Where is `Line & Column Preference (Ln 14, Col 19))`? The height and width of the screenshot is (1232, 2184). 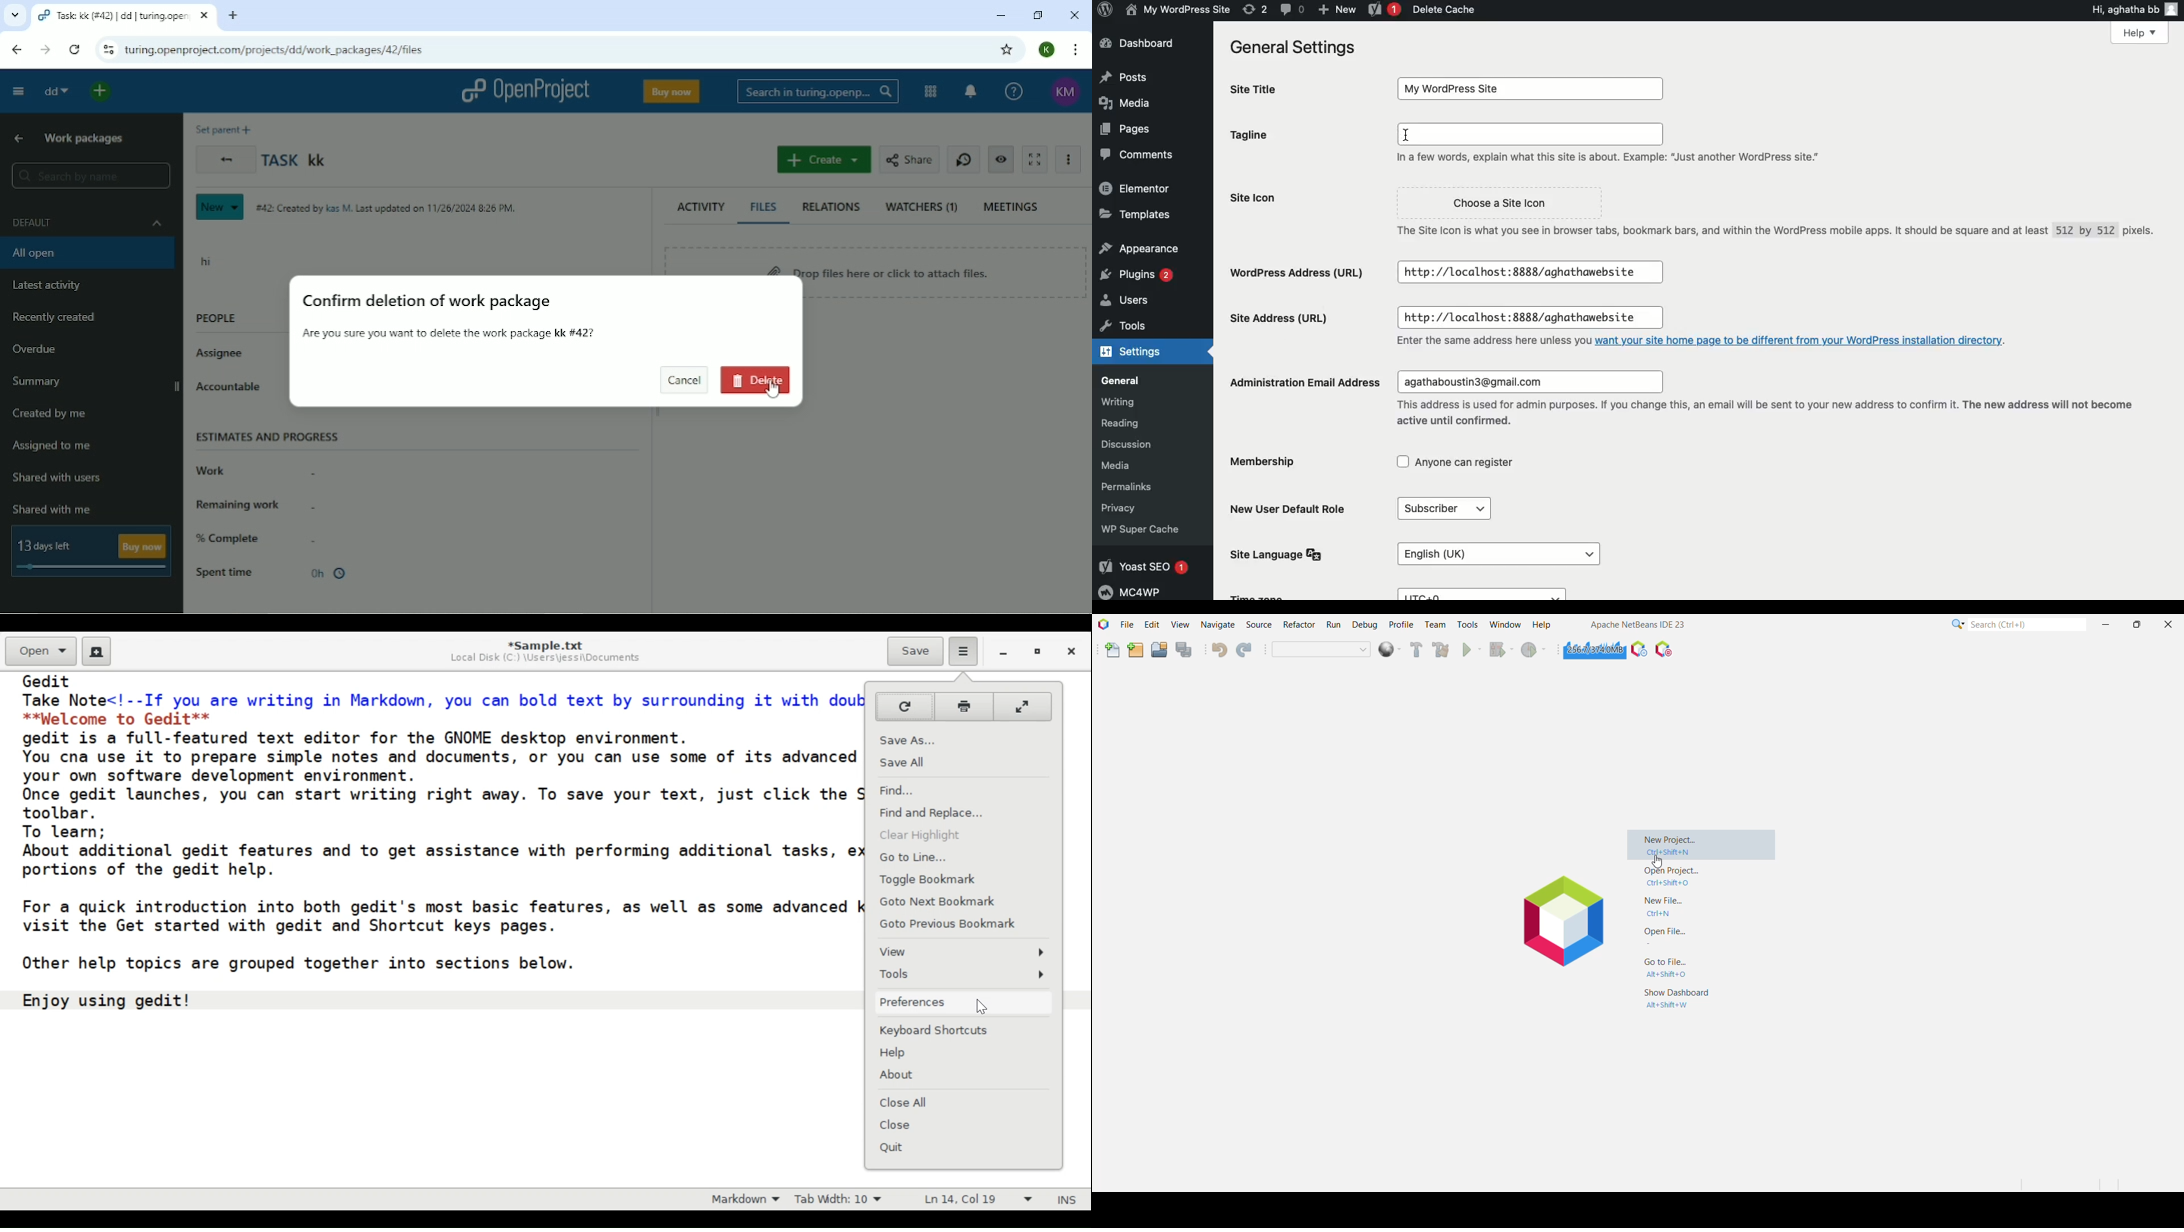 Line & Column Preference (Ln 14, Col 19)) is located at coordinates (980, 1200).